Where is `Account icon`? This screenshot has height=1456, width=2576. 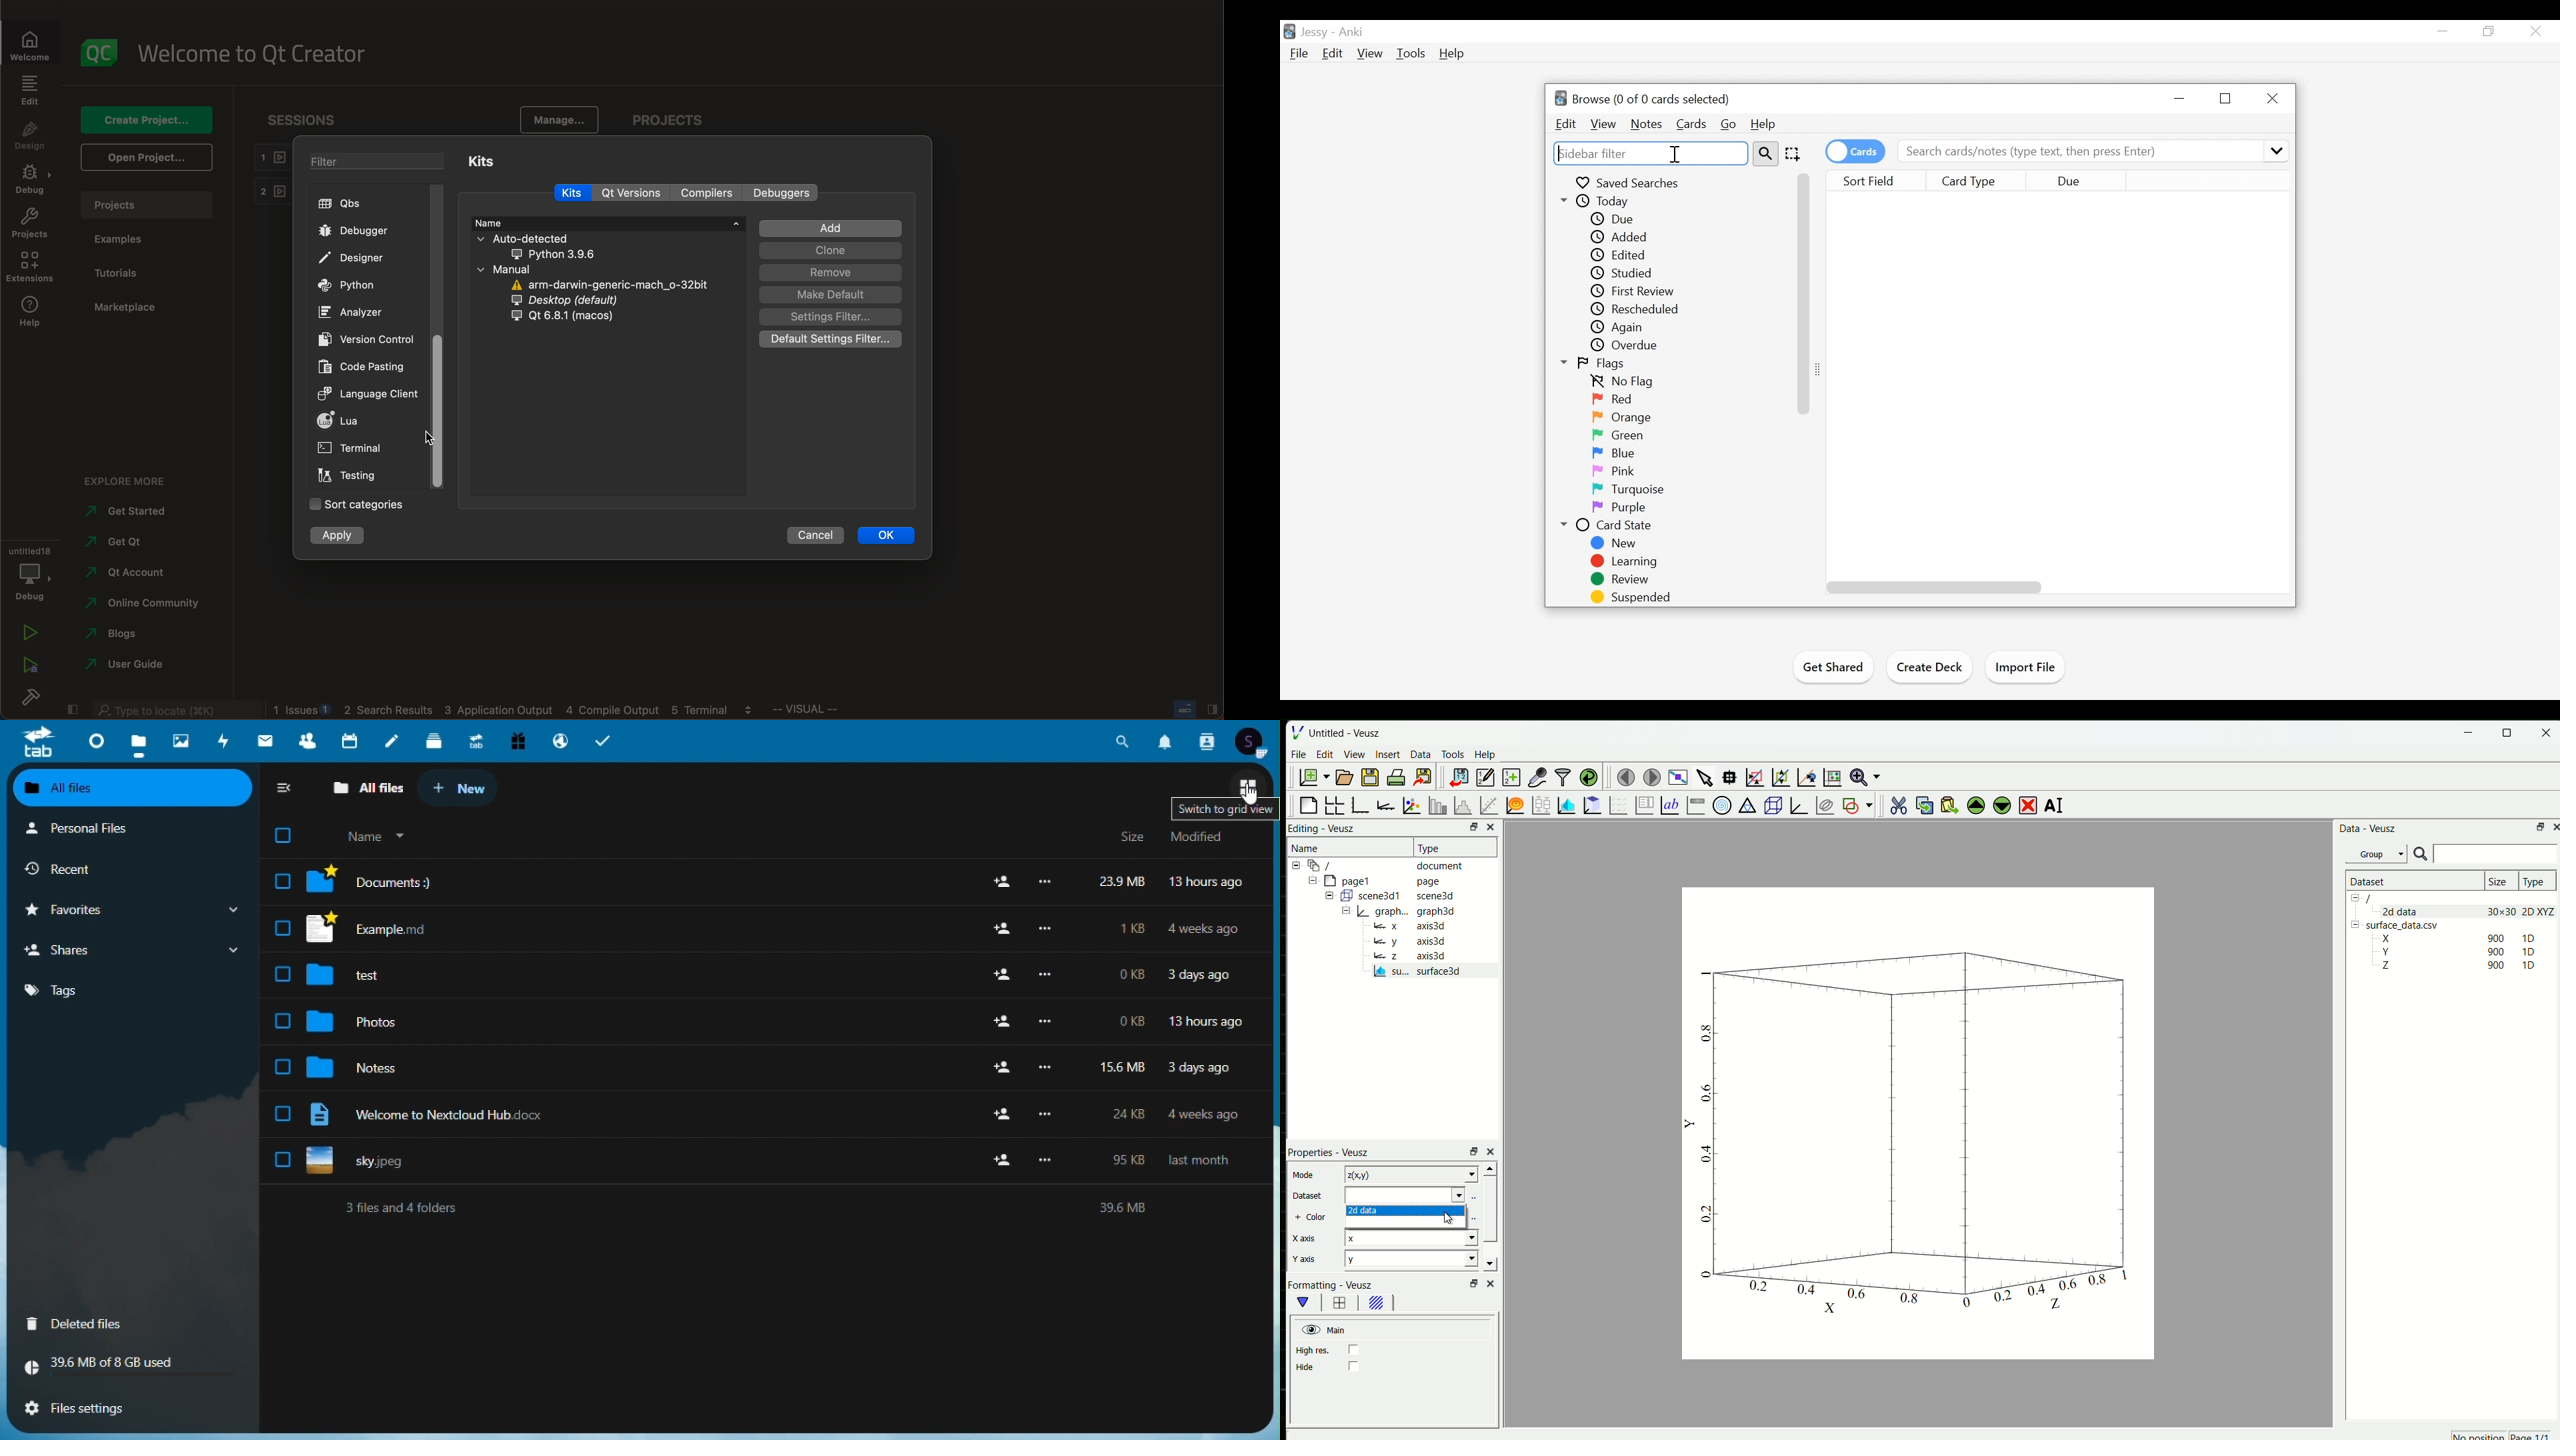
Account icon is located at coordinates (1251, 742).